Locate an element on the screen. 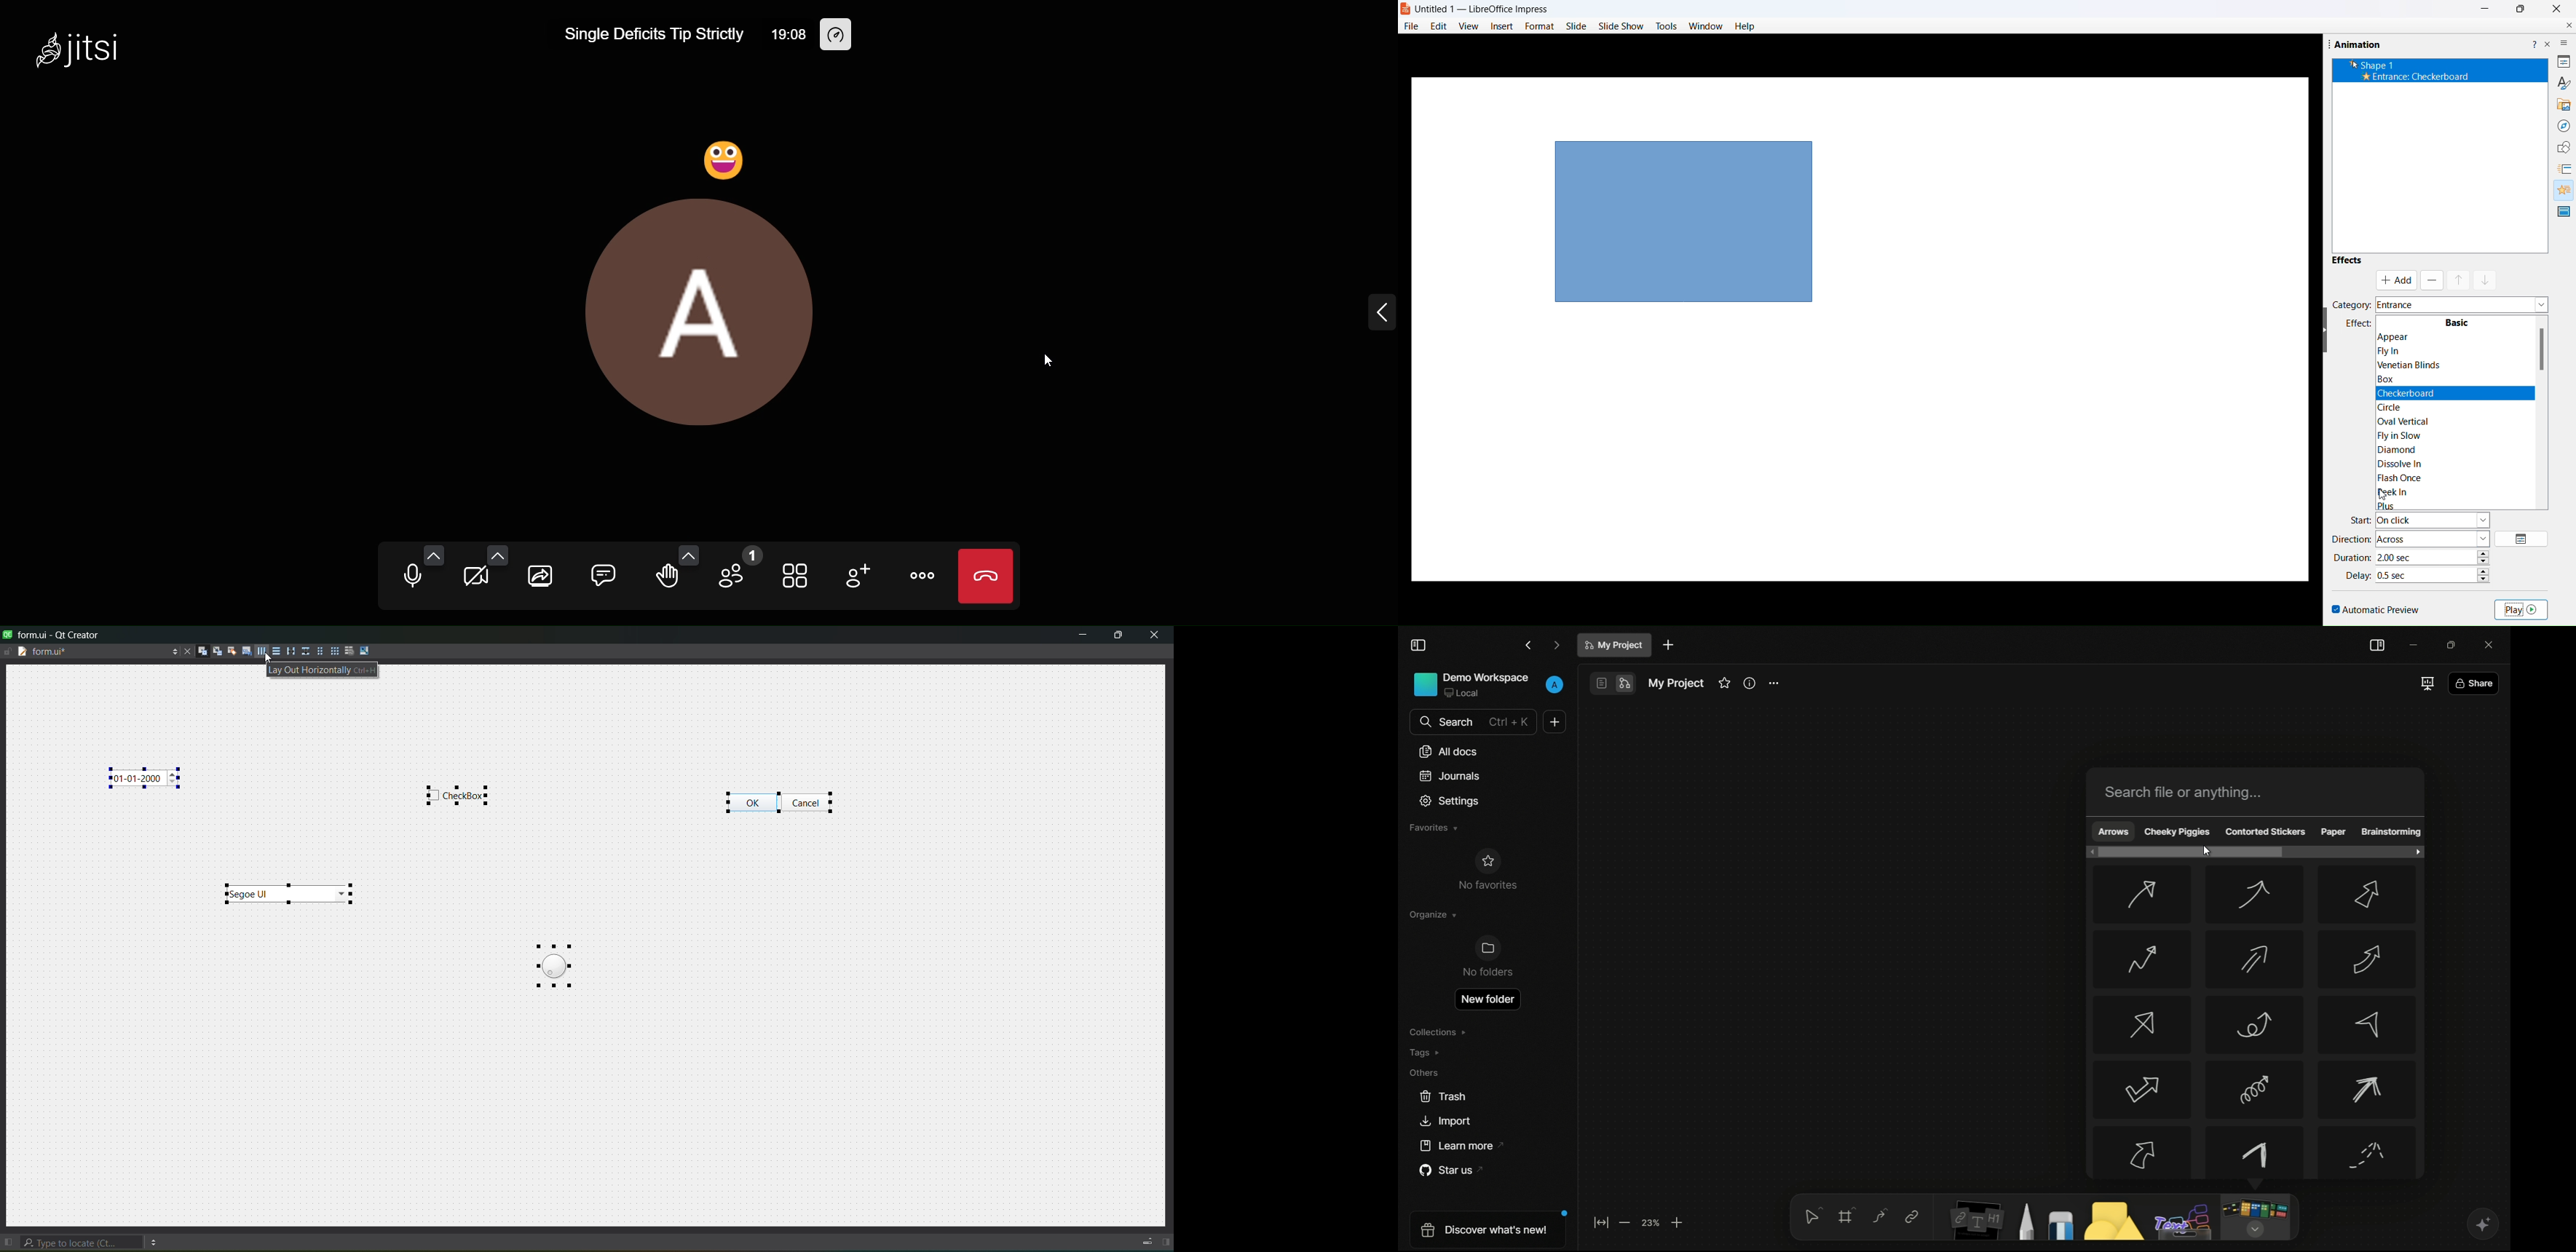  audio setting is located at coordinates (435, 555).